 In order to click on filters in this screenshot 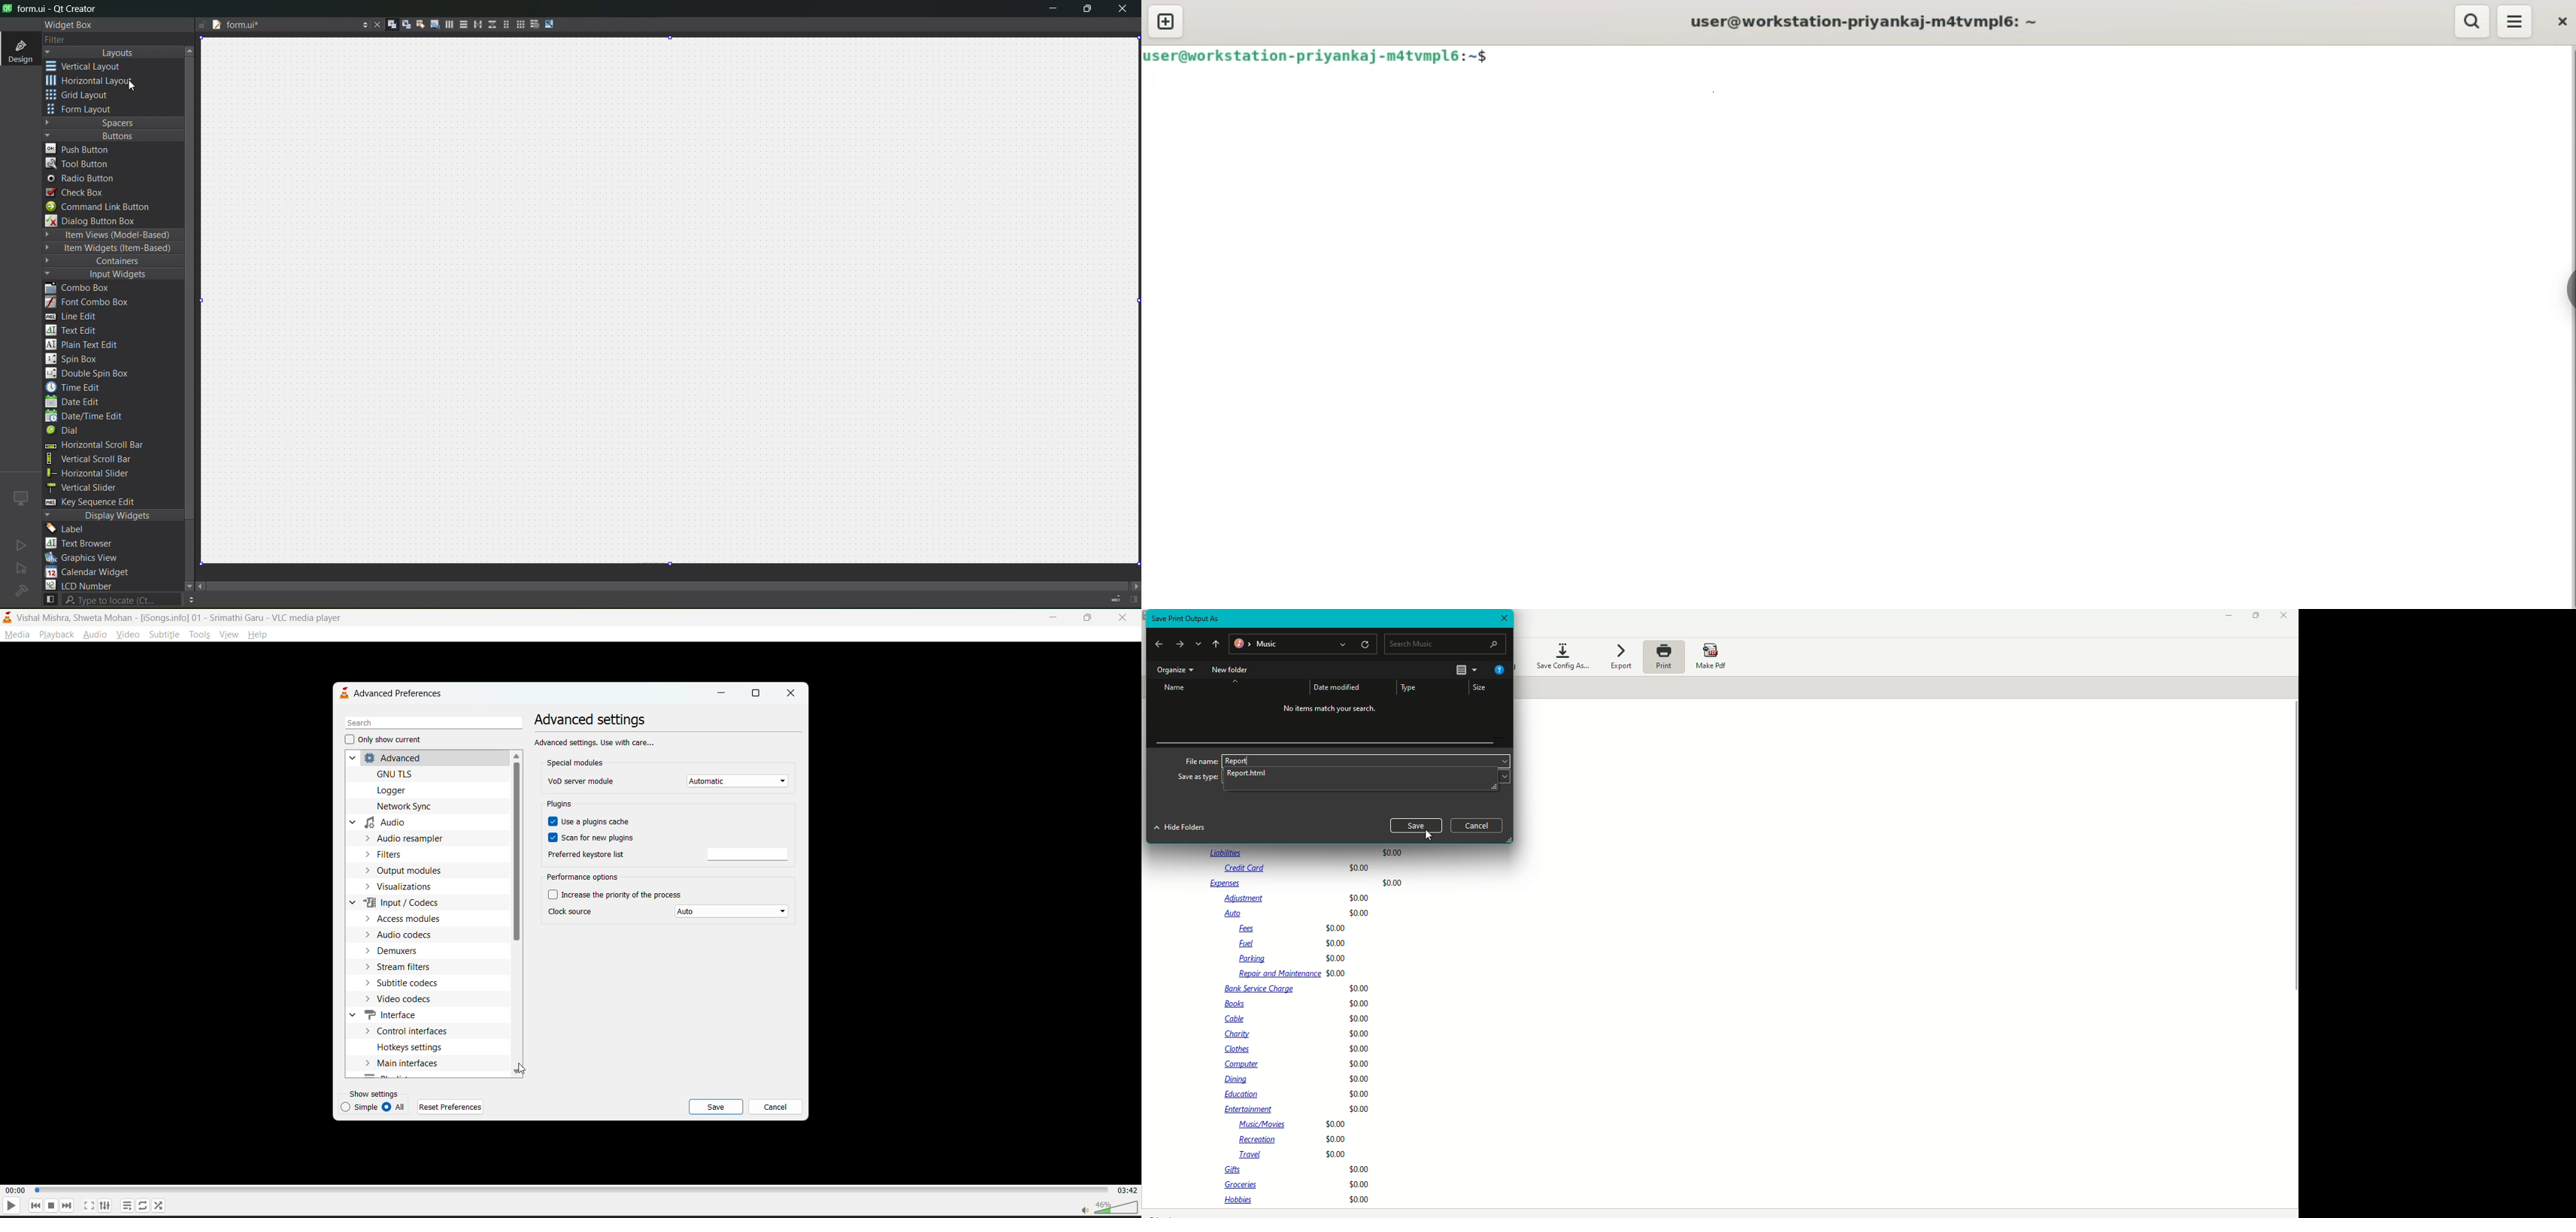, I will do `click(391, 855)`.